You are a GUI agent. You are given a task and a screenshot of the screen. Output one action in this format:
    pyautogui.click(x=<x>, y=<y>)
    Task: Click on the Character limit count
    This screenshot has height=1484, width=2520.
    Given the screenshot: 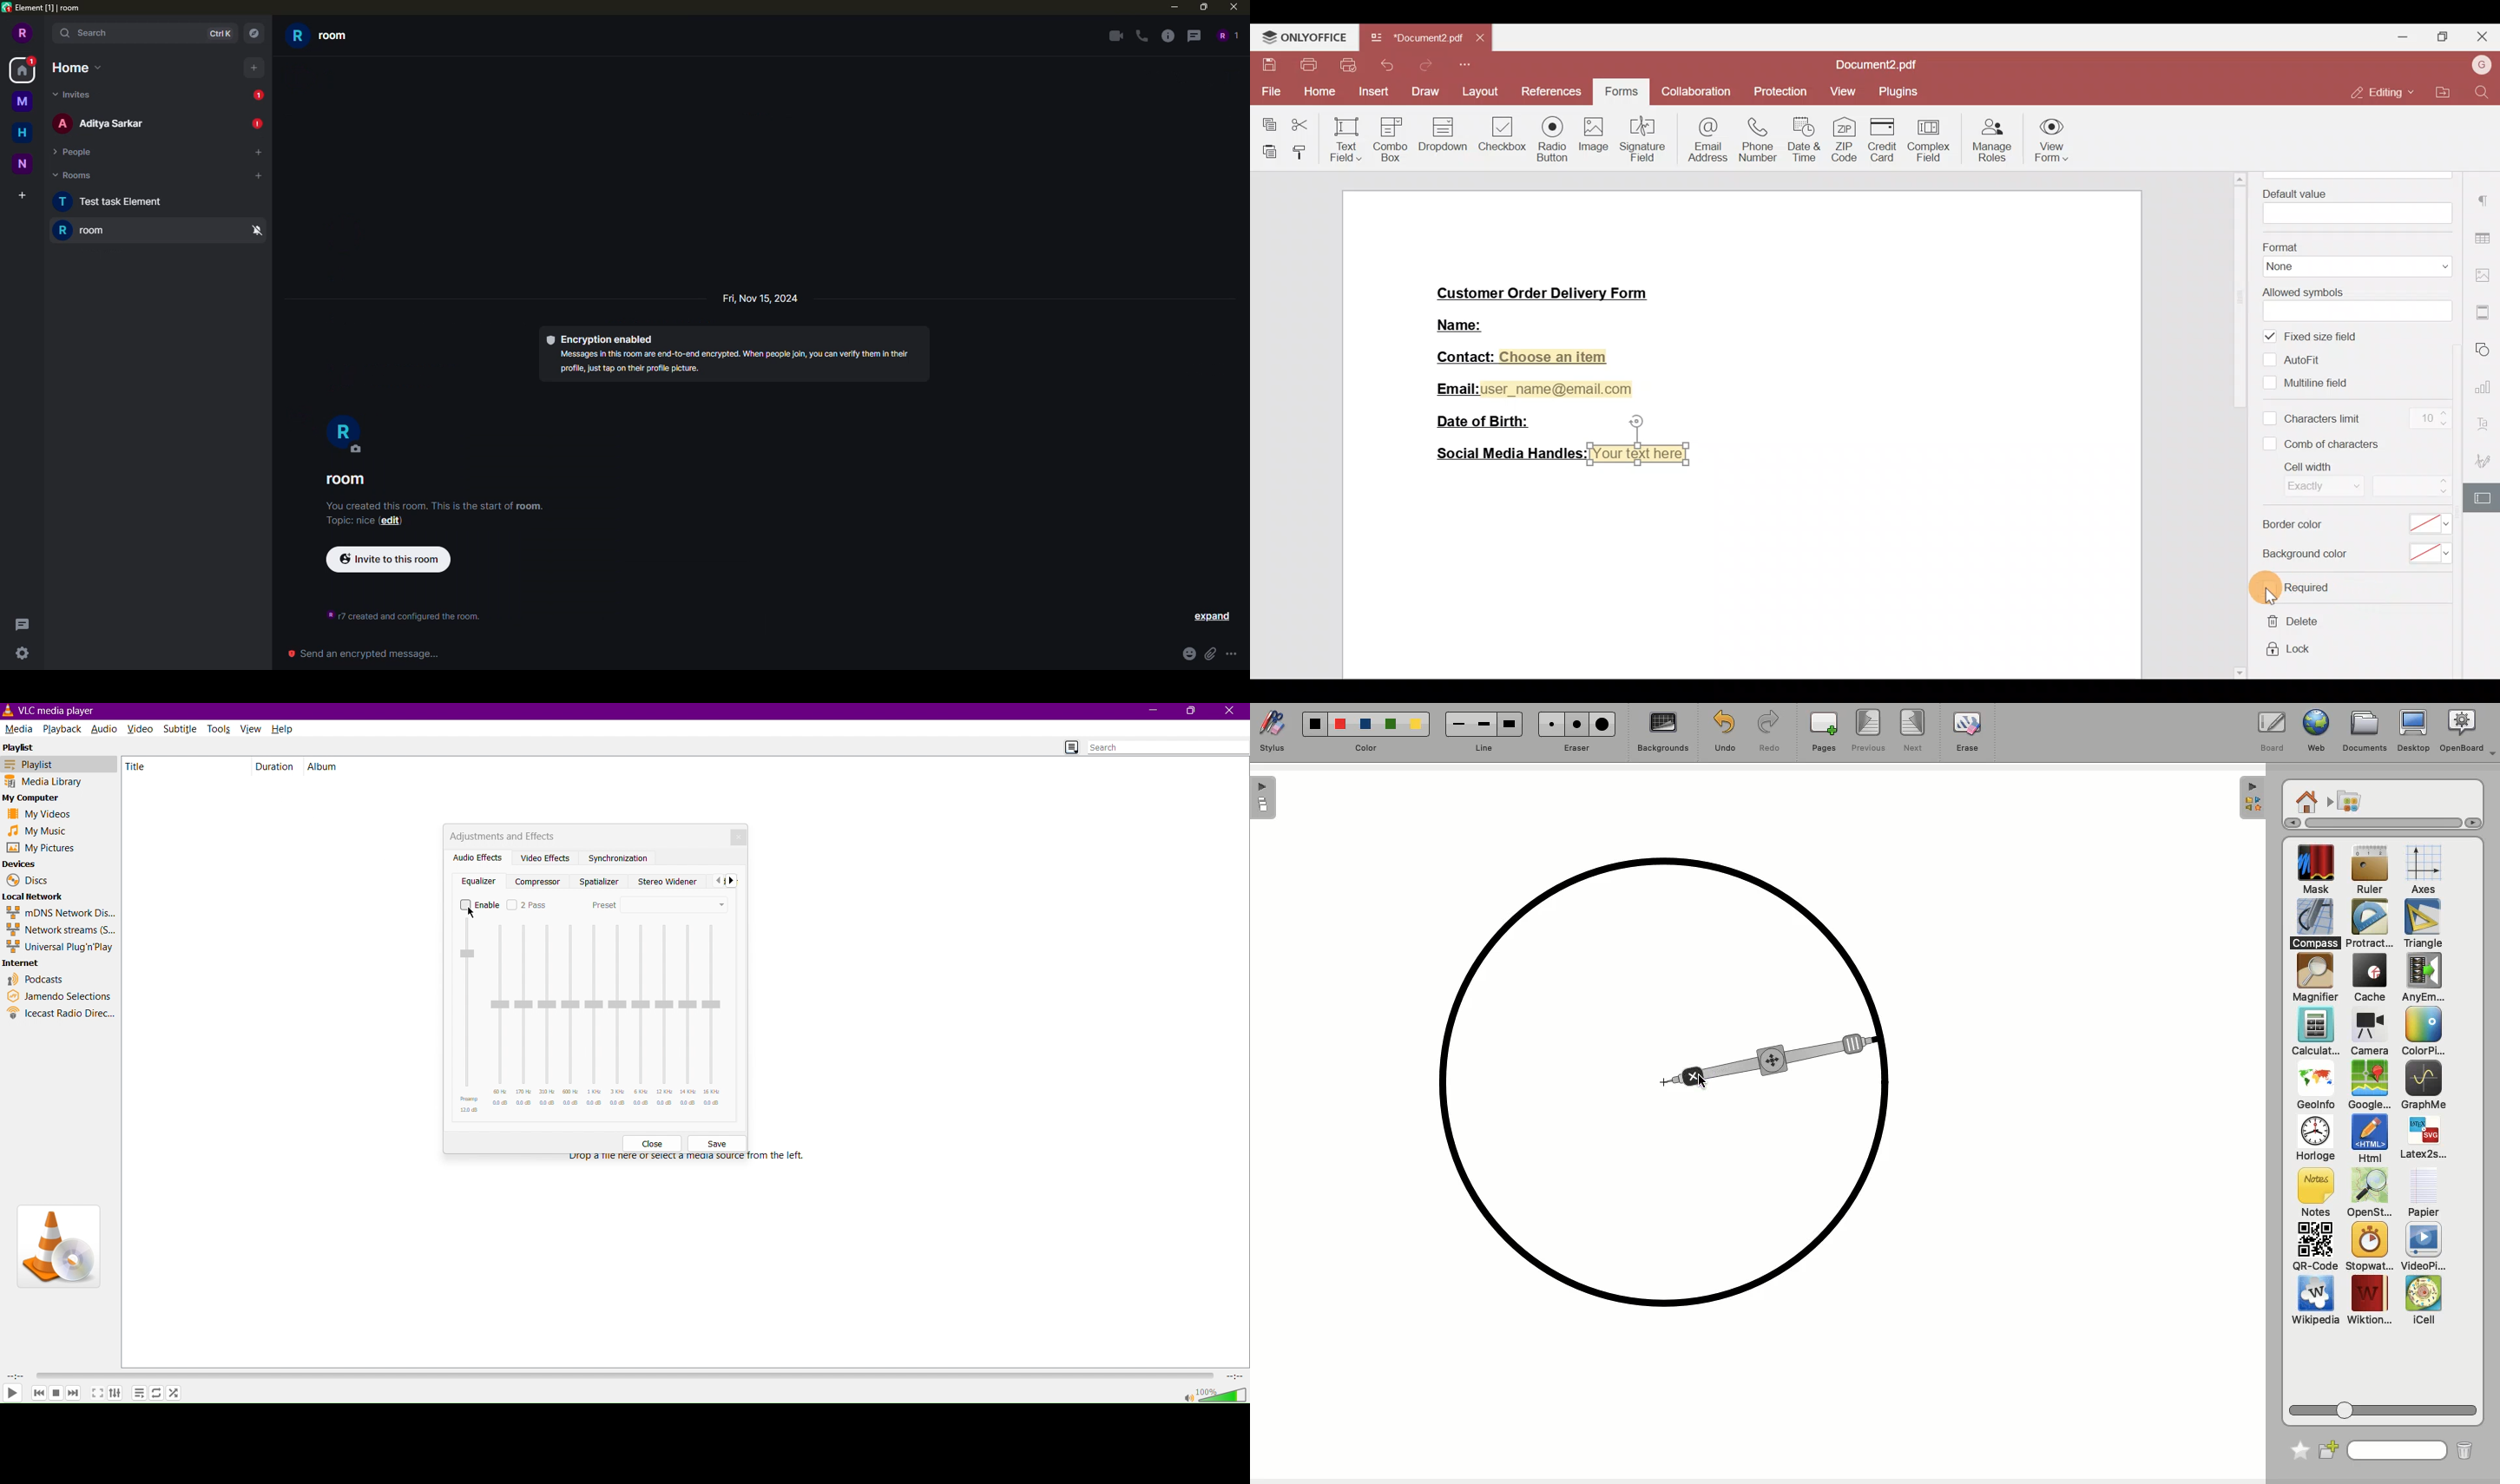 What is the action you would take?
    pyautogui.click(x=2426, y=420)
    